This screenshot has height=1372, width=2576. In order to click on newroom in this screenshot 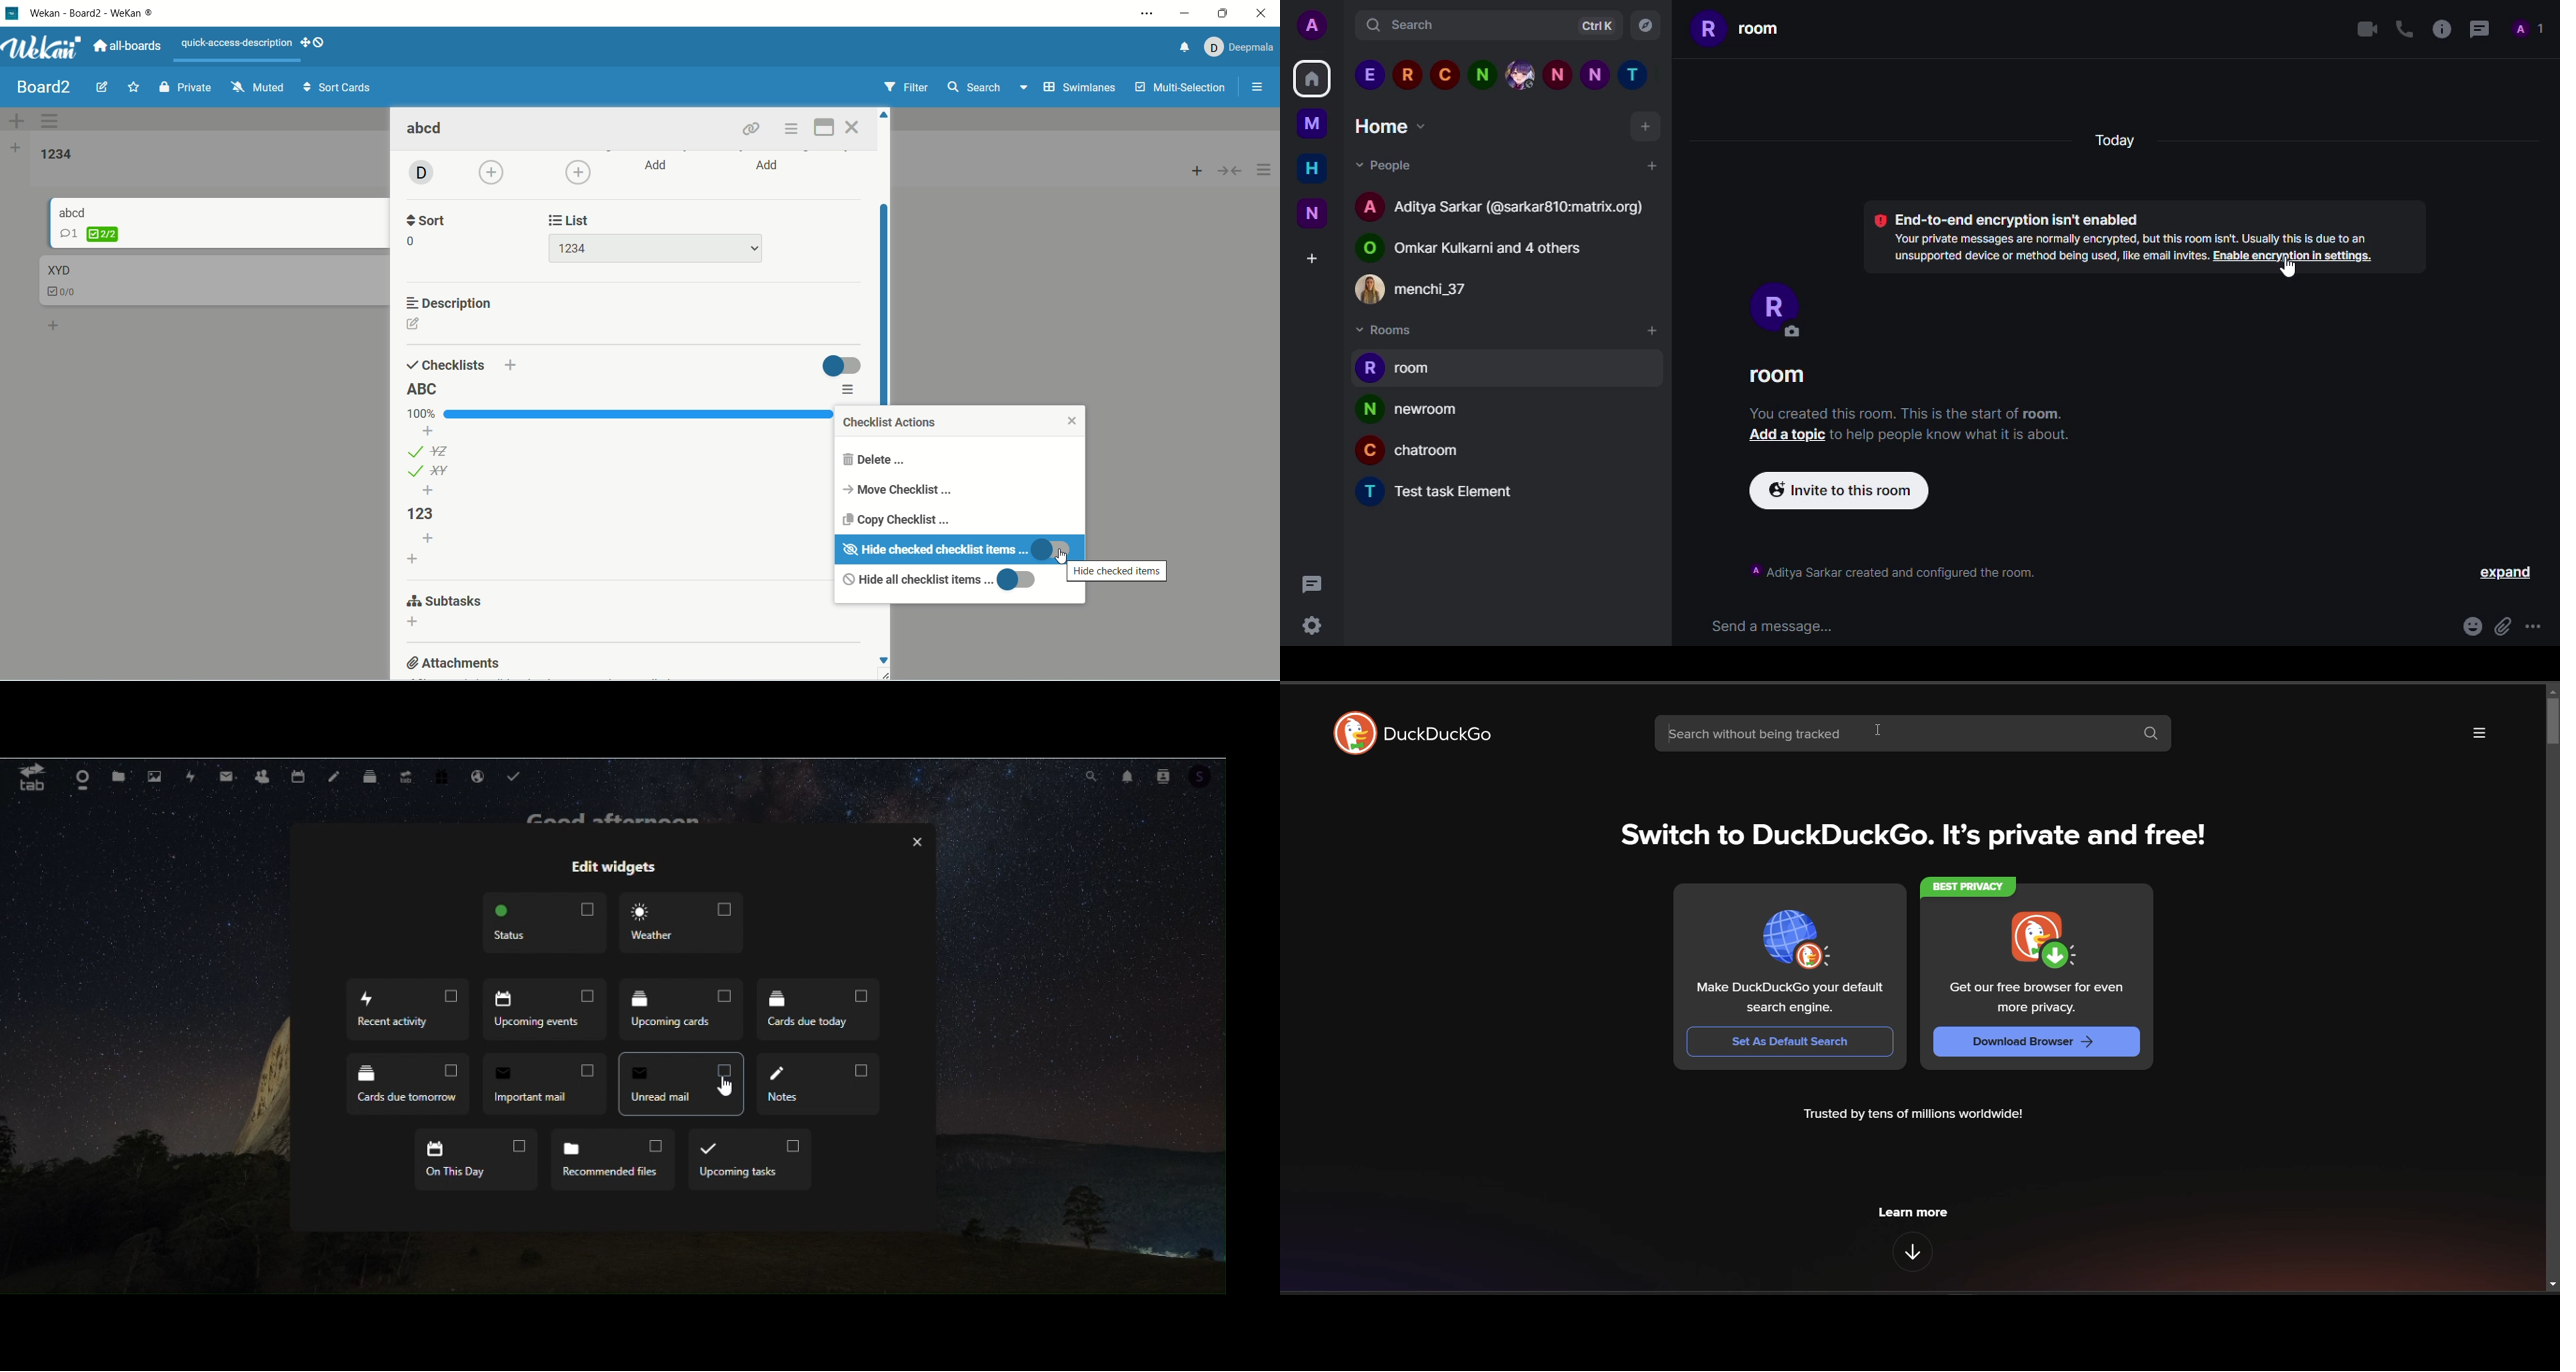, I will do `click(1409, 408)`.